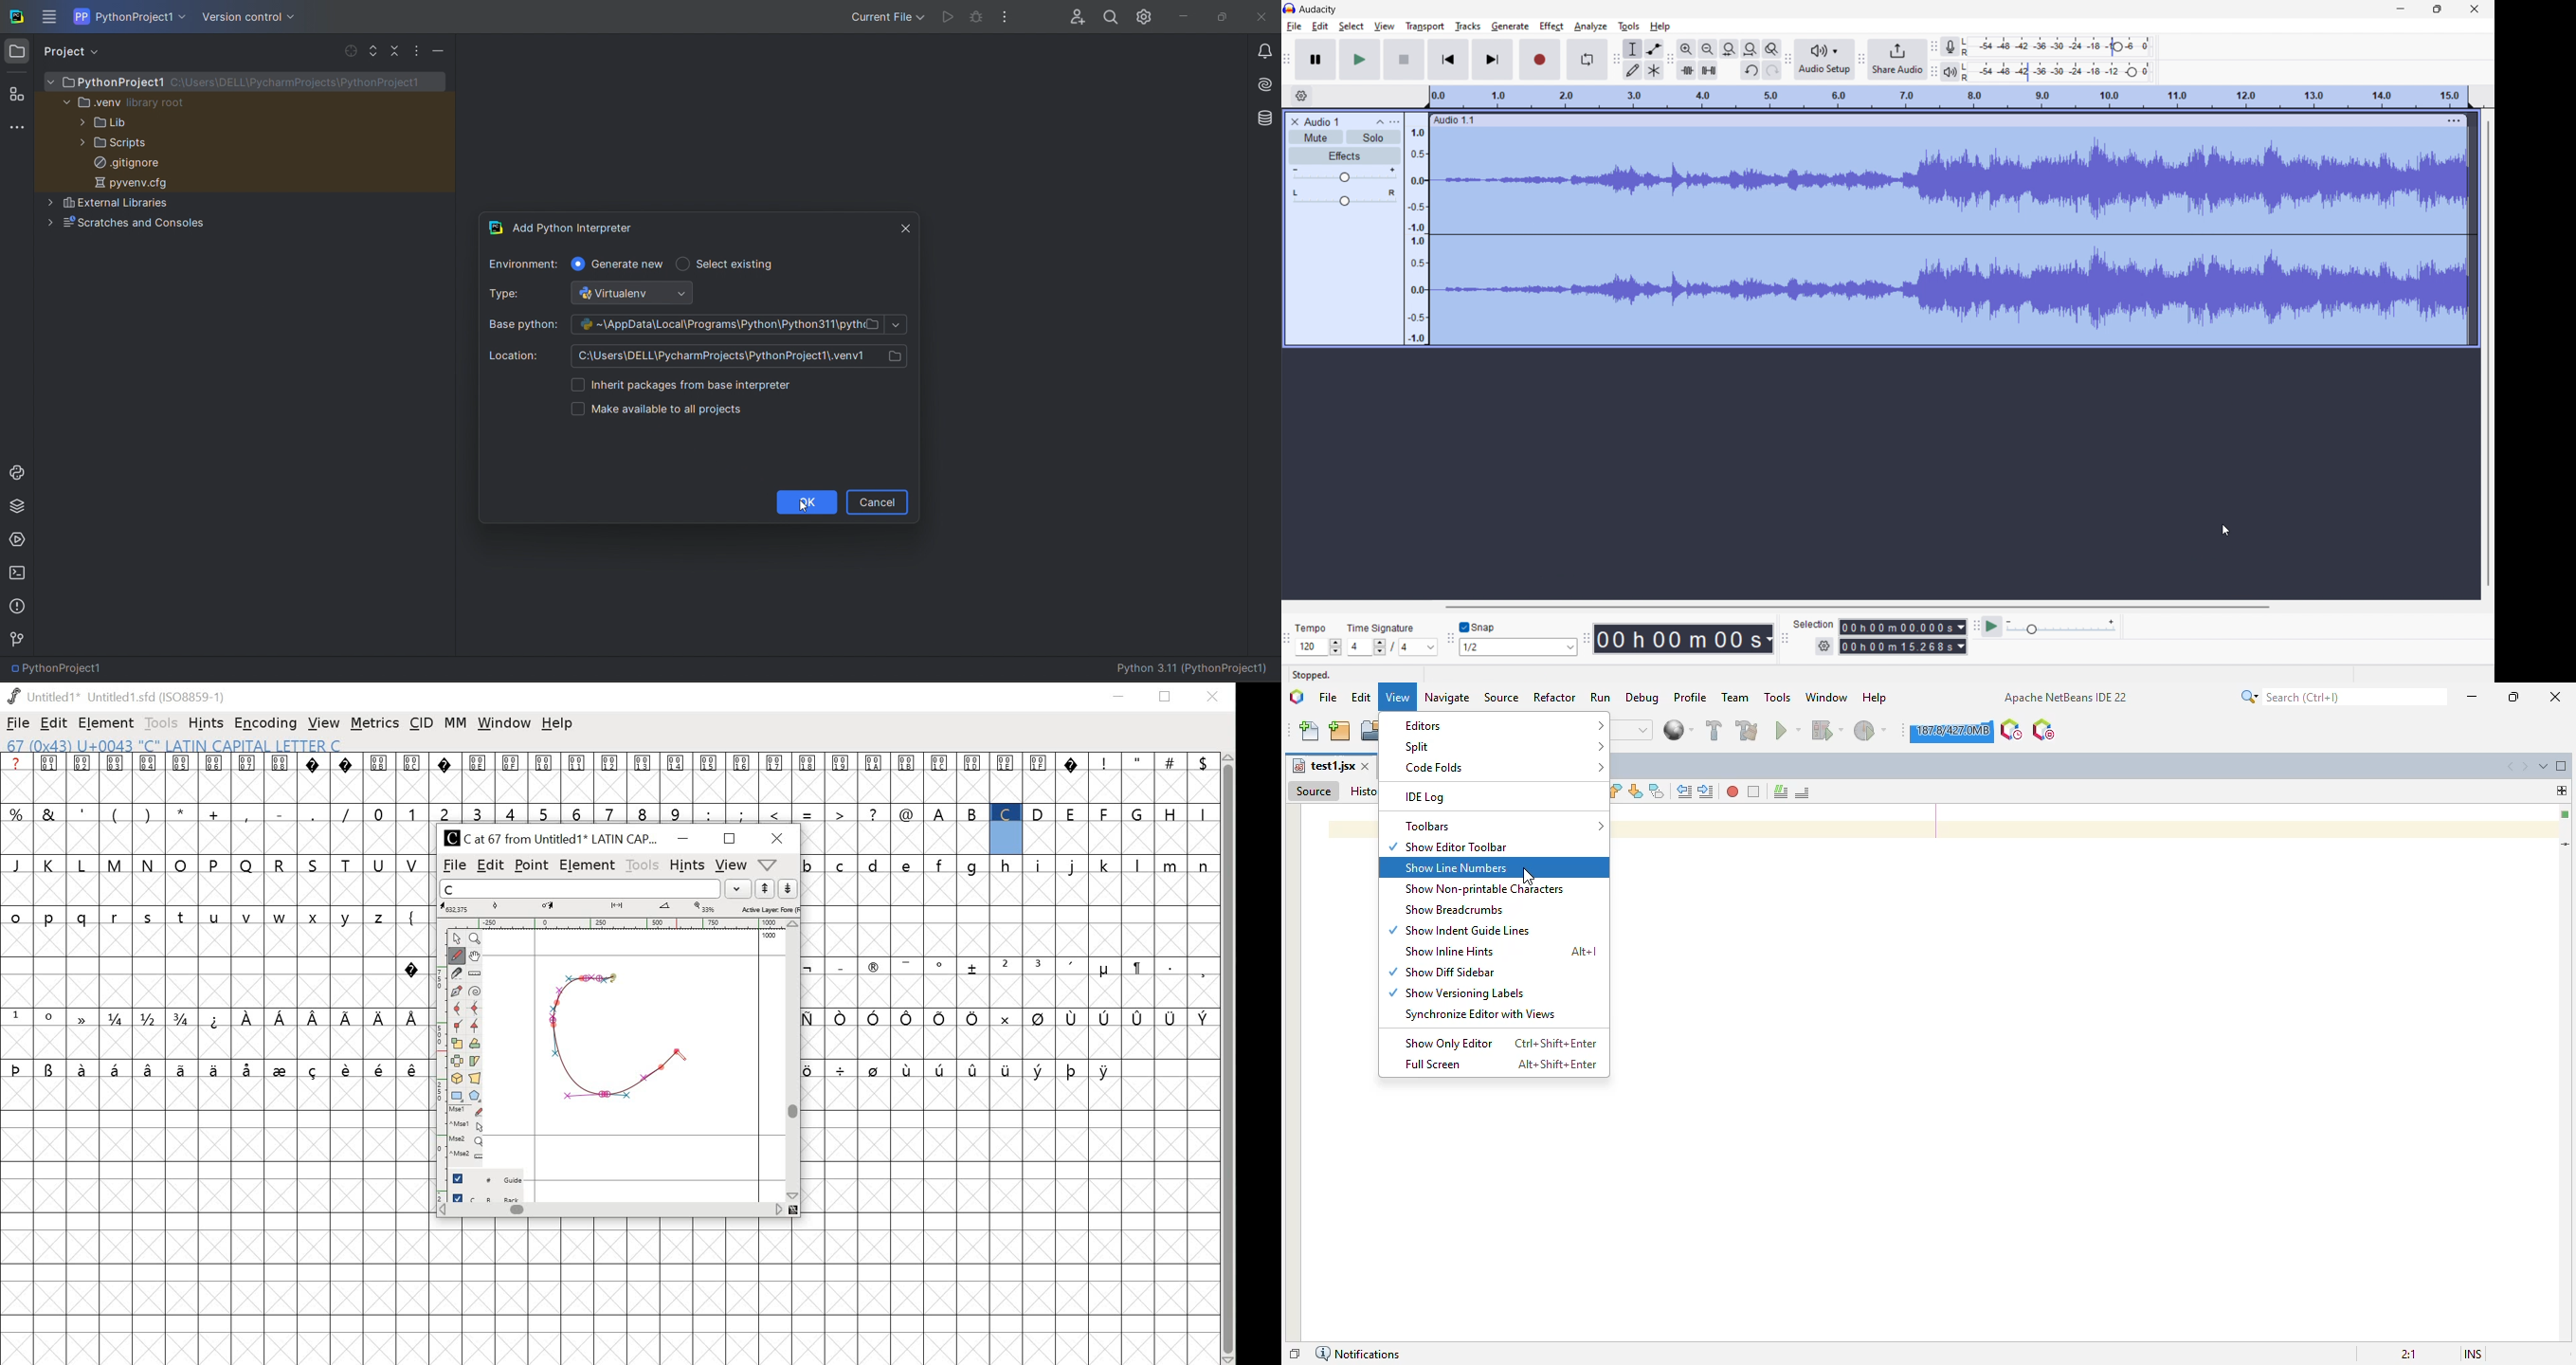 The height and width of the screenshot is (1372, 2576). What do you see at coordinates (1405, 59) in the screenshot?
I see `stop` at bounding box center [1405, 59].